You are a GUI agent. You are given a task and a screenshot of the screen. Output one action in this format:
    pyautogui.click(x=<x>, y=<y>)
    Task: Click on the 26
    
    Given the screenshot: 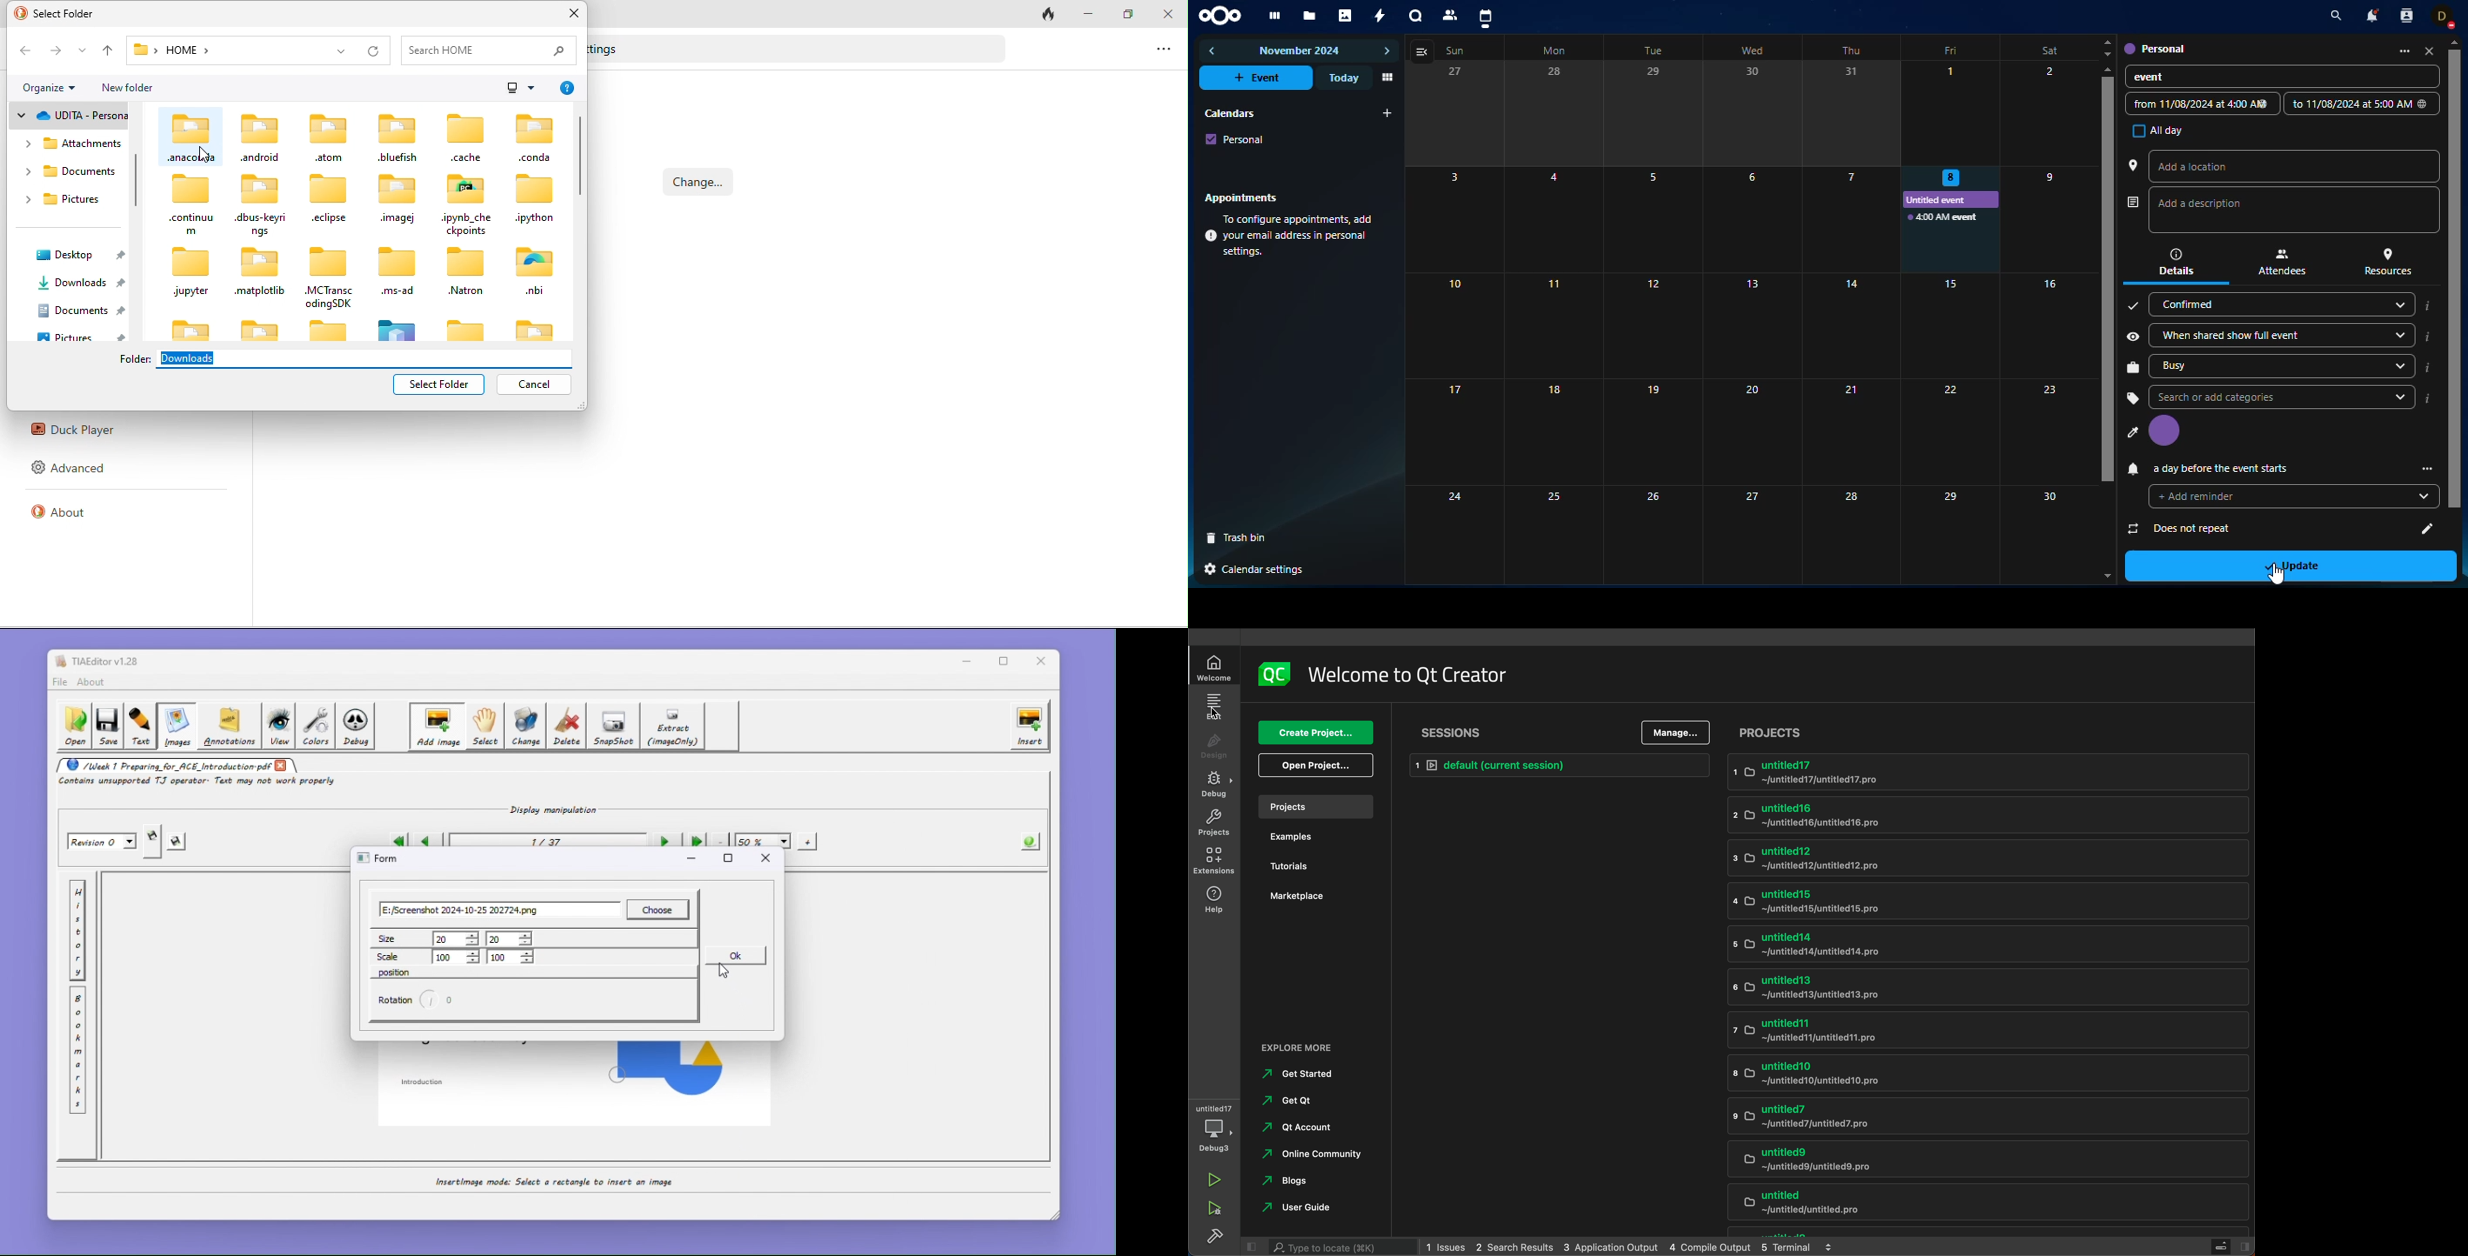 What is the action you would take?
    pyautogui.click(x=1651, y=535)
    